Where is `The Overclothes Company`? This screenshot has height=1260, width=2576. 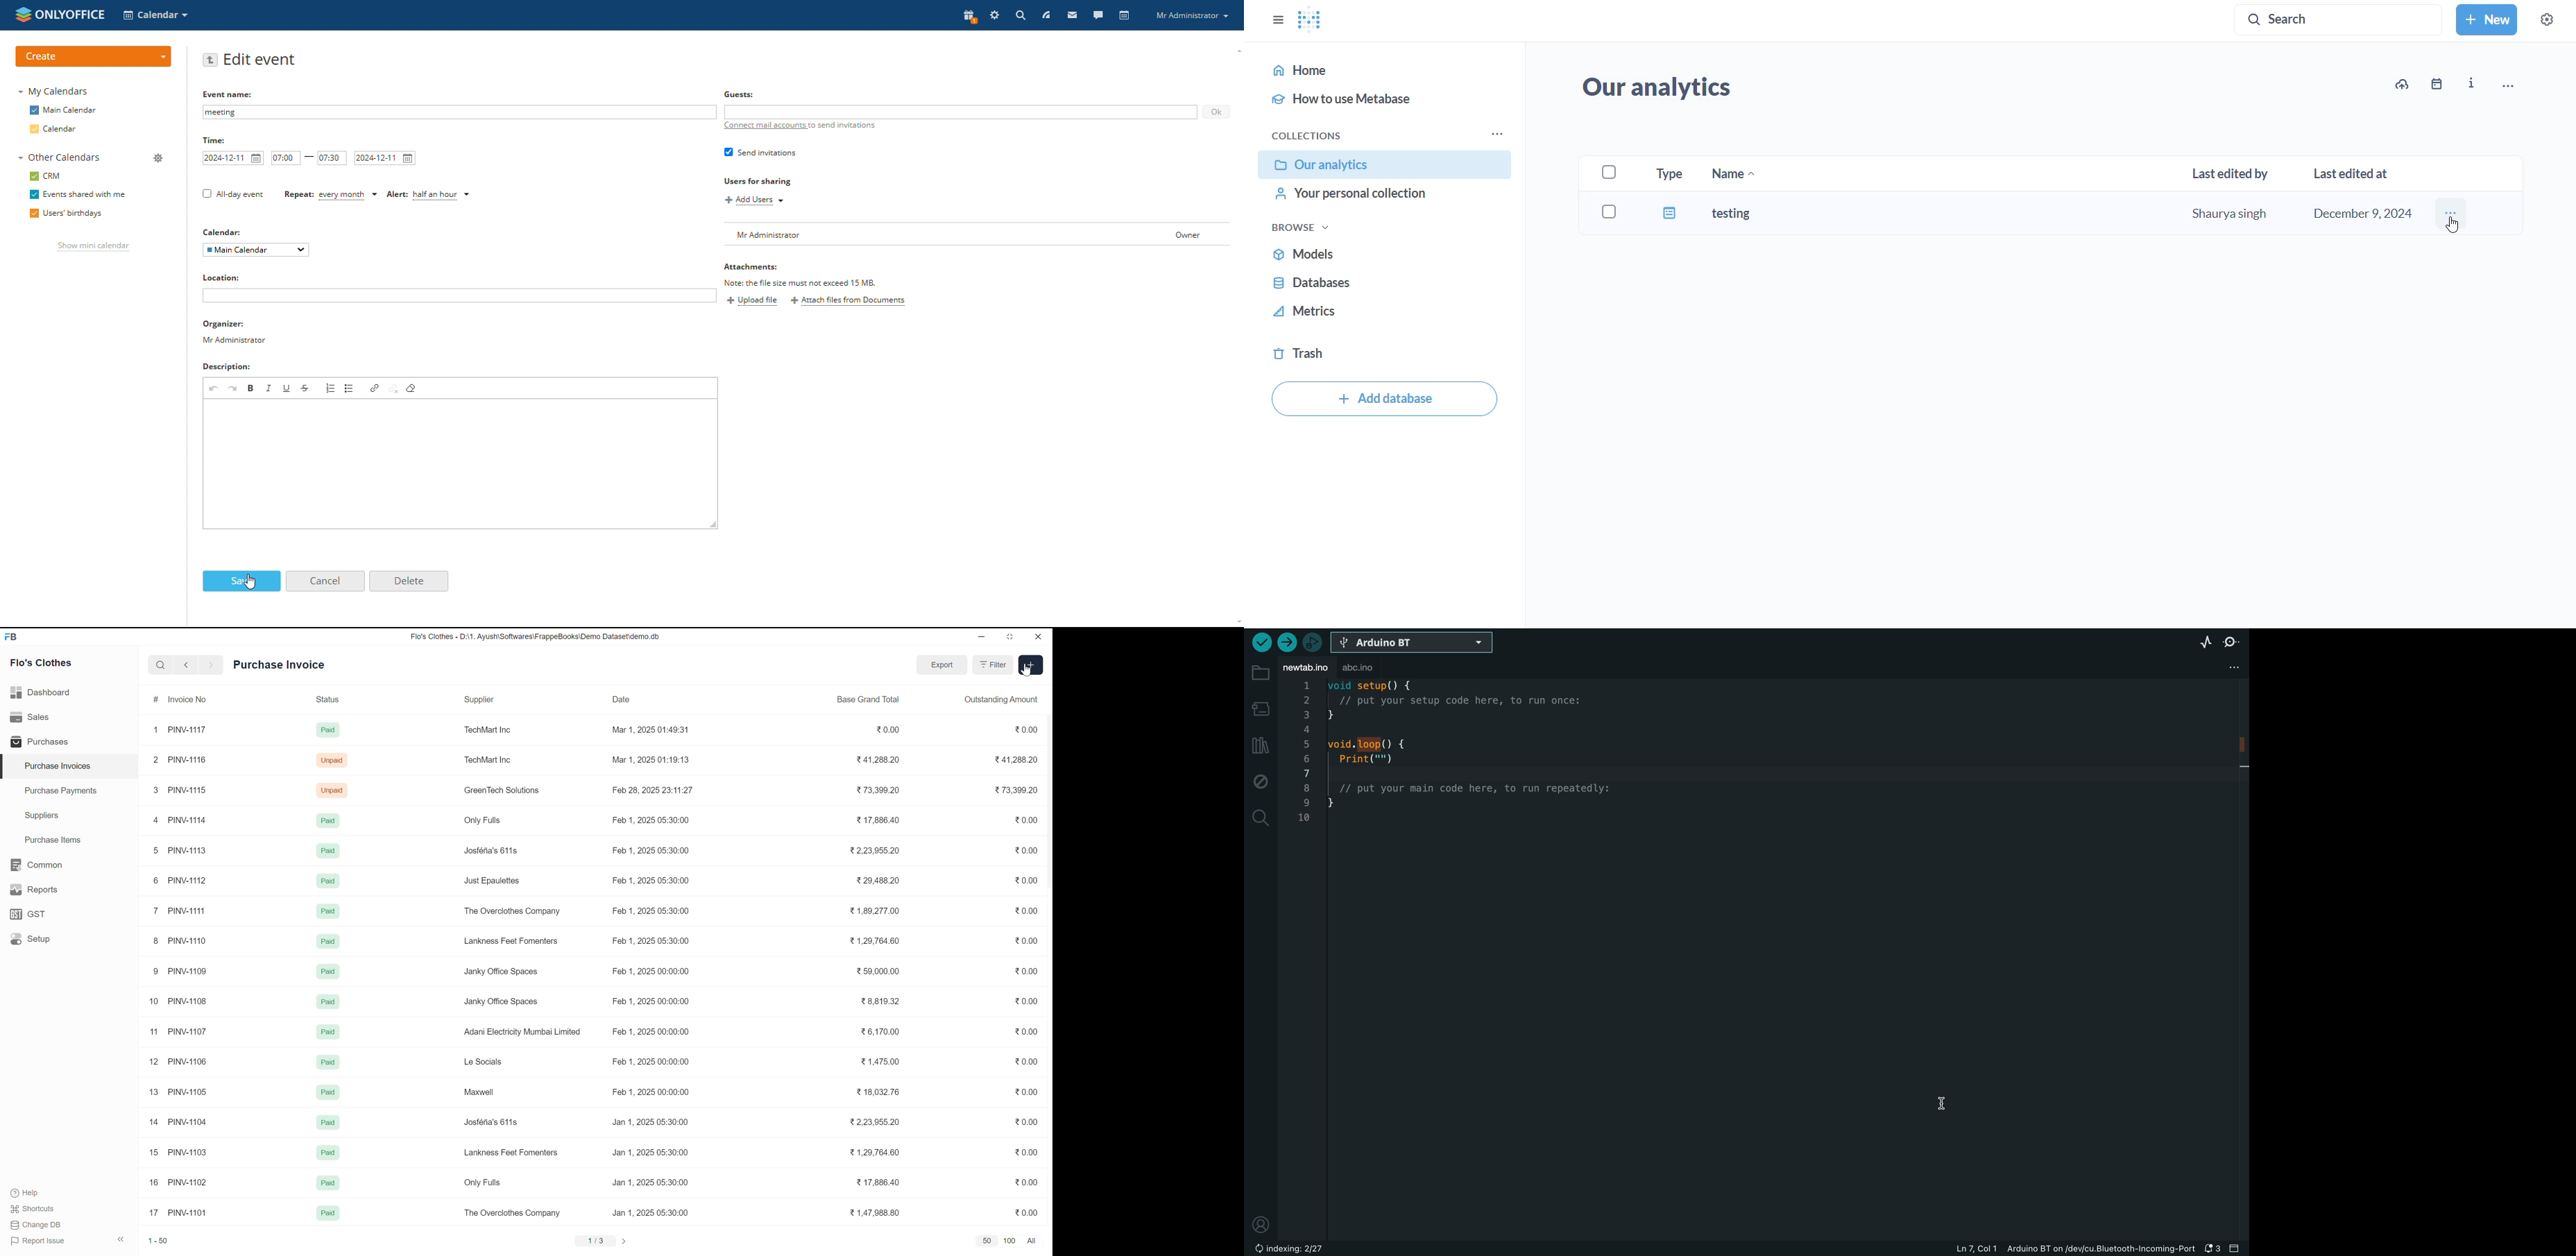
The Overclothes Company is located at coordinates (512, 911).